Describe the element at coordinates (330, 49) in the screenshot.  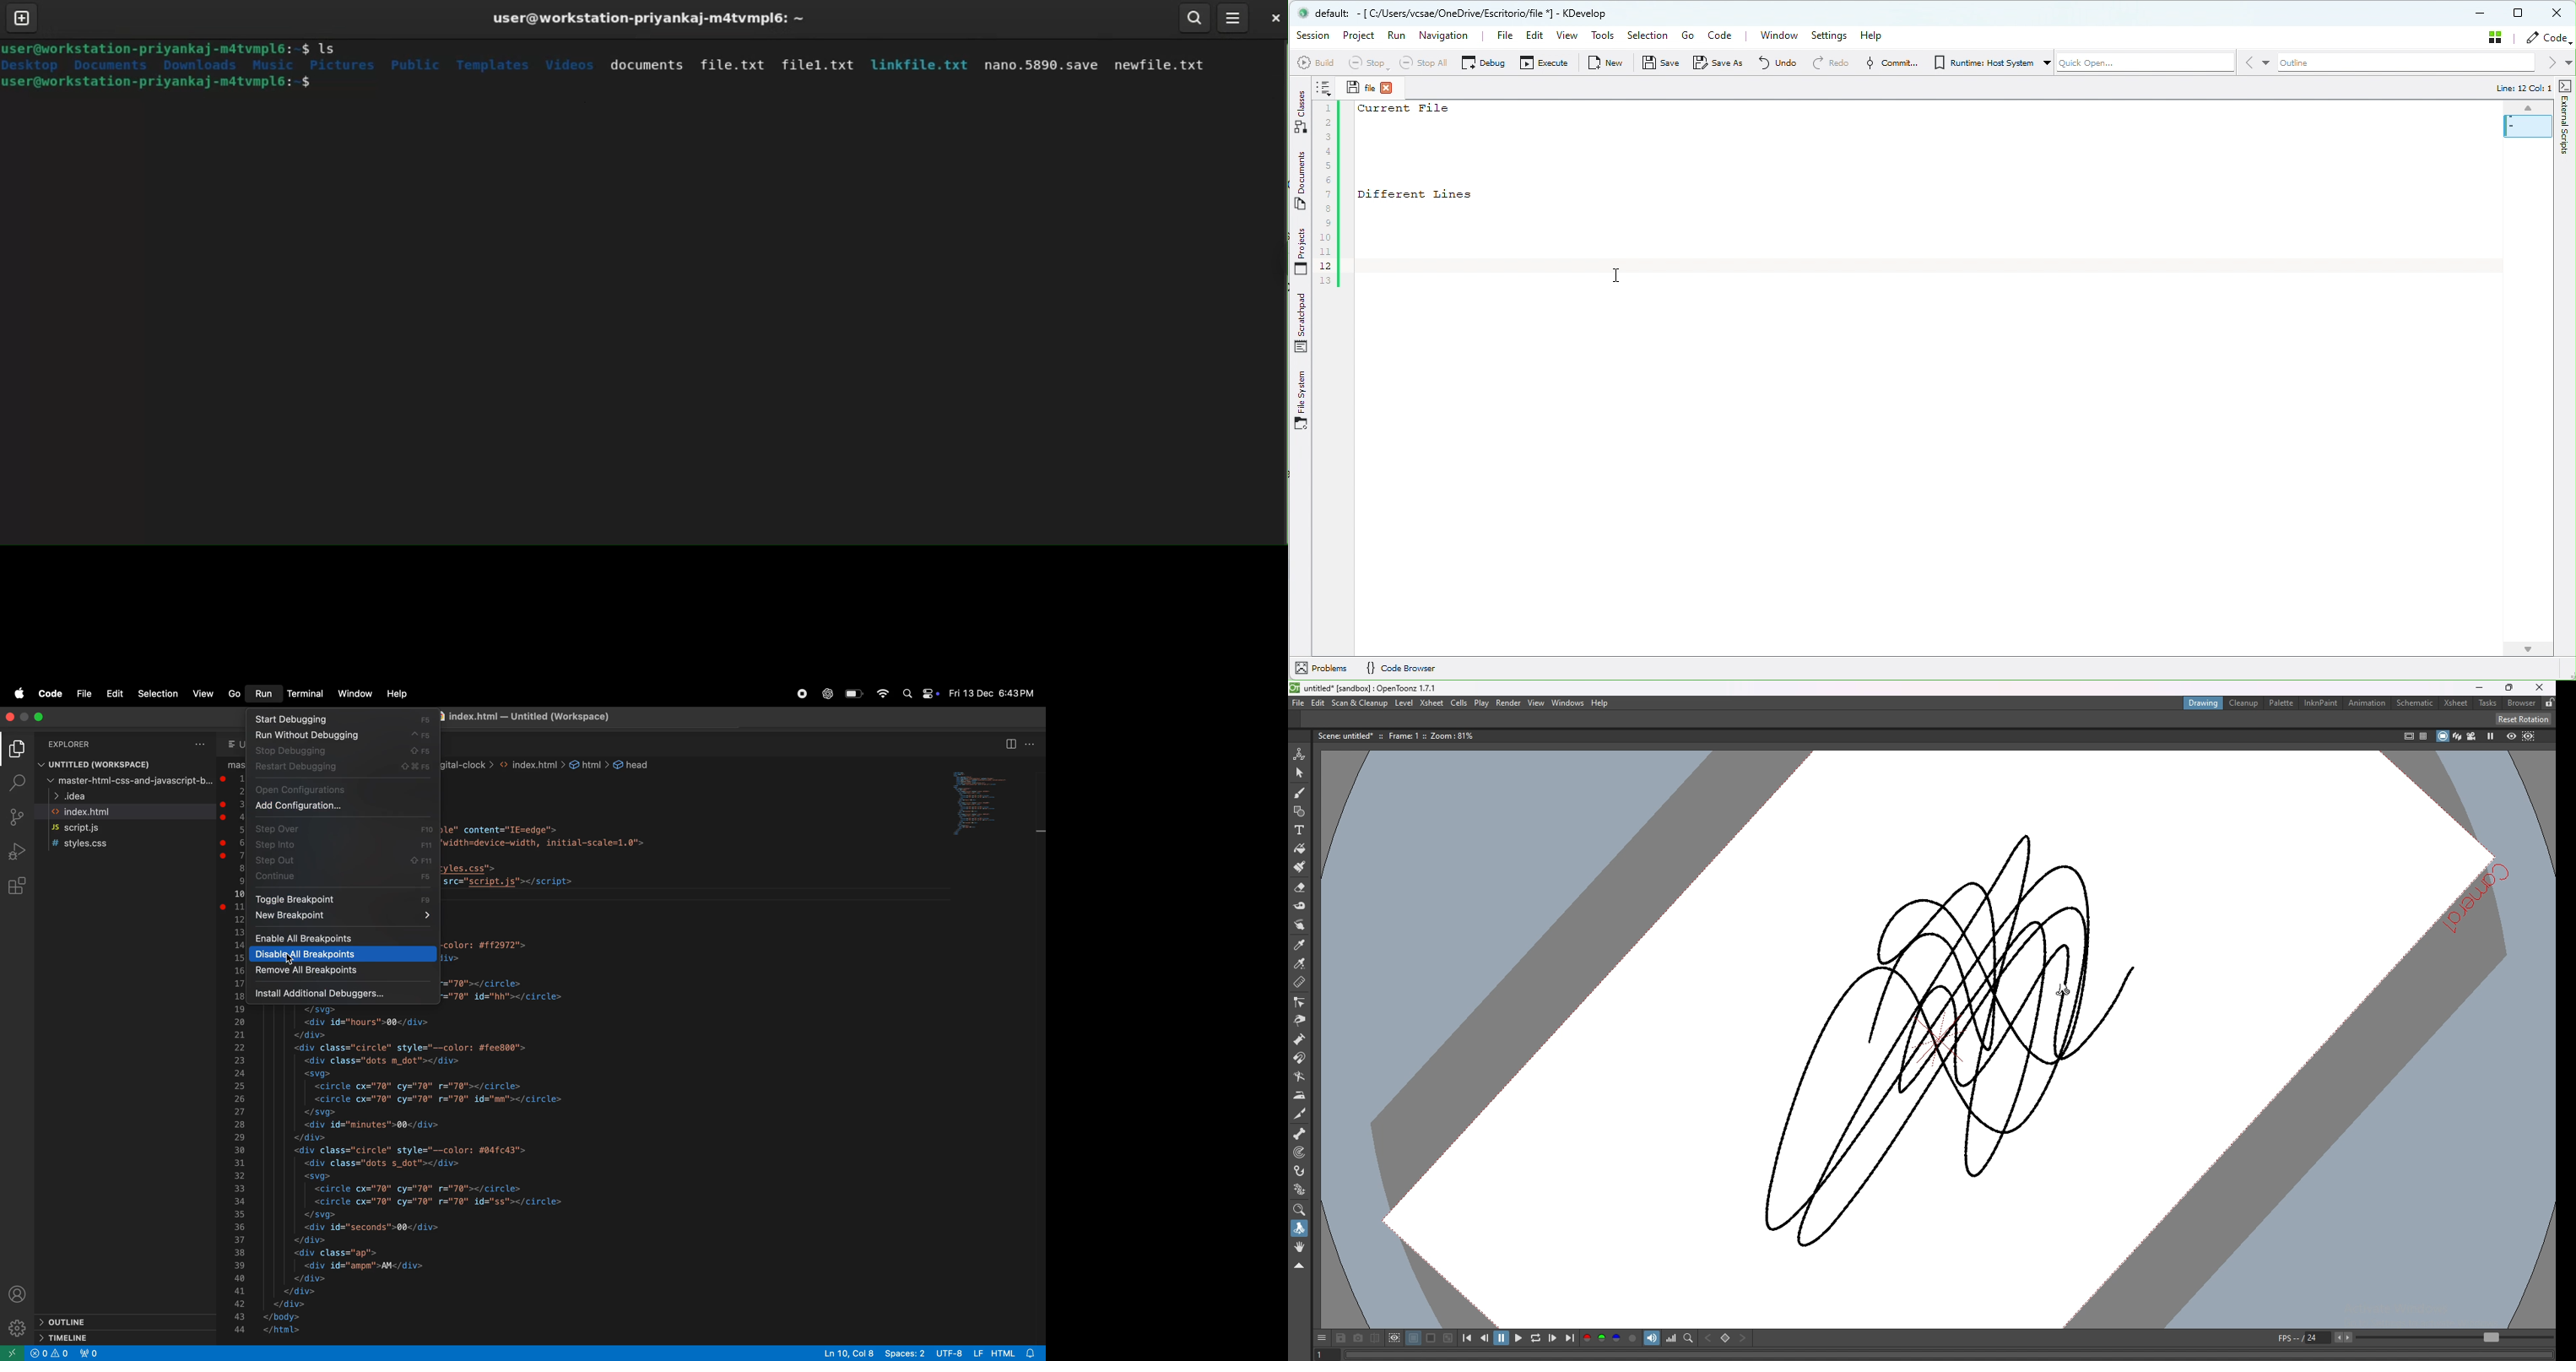
I see `ls` at that location.